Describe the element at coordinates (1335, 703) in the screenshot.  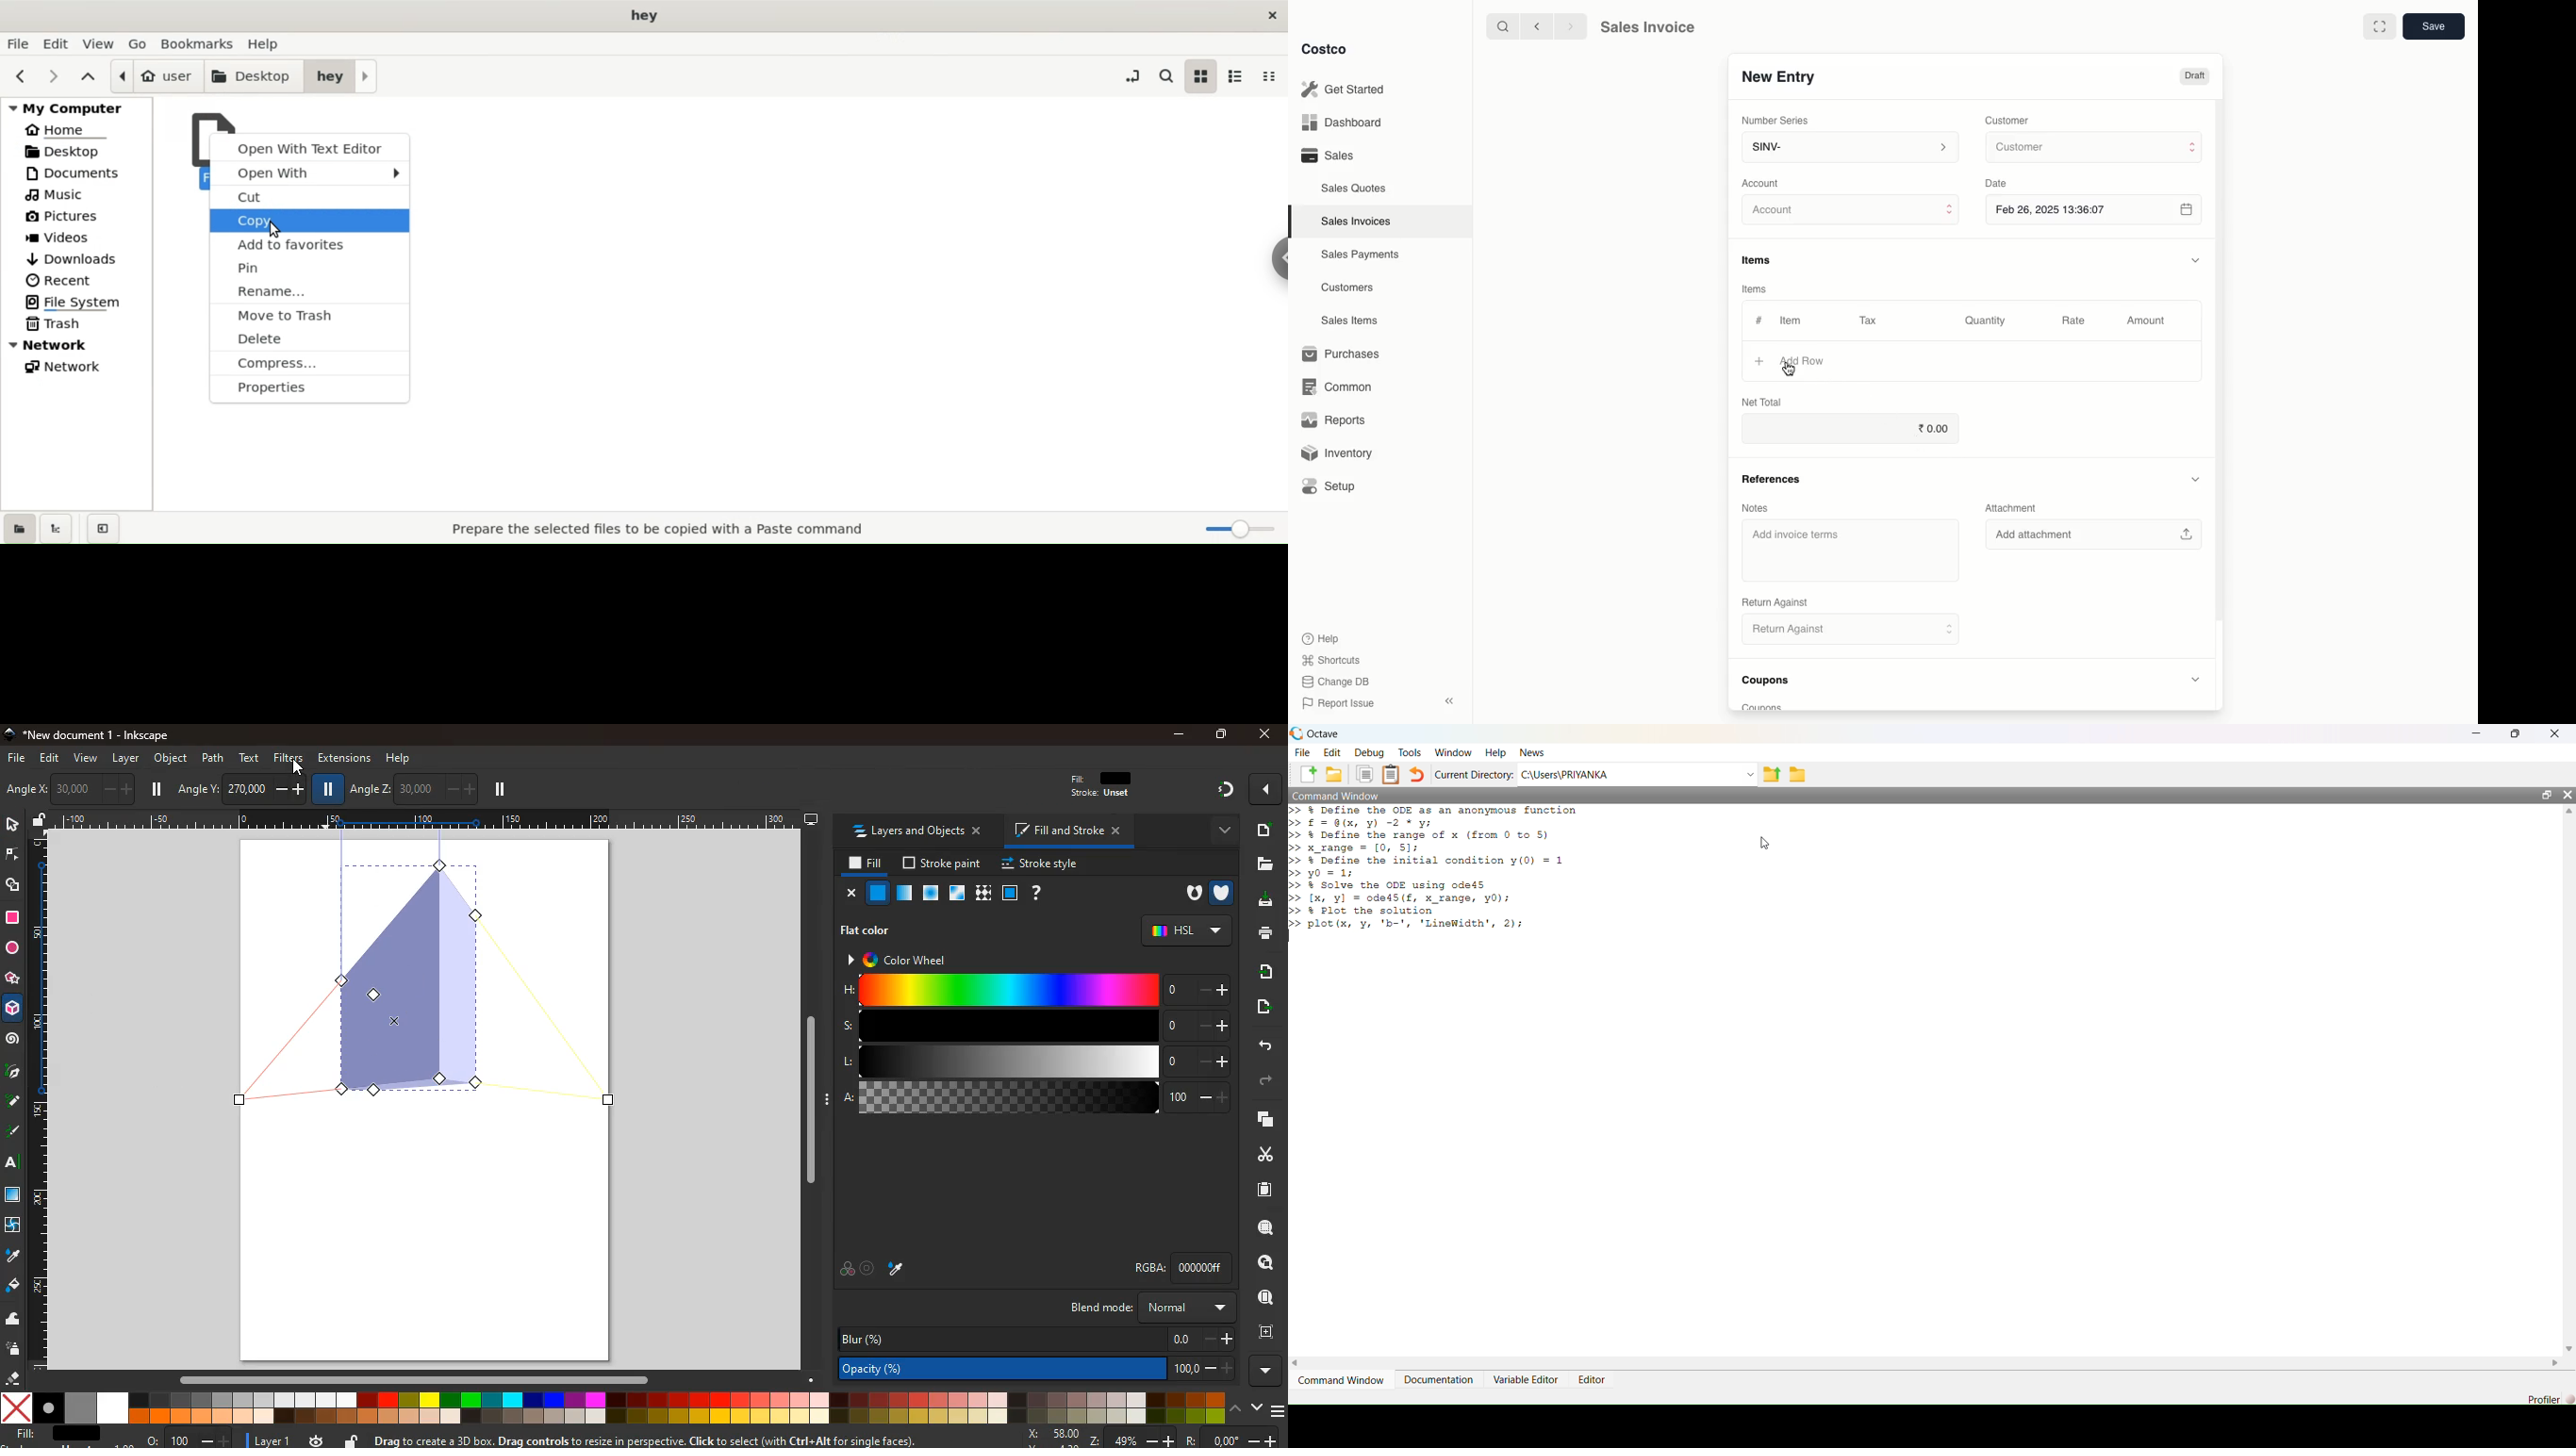
I see `Report Issue` at that location.